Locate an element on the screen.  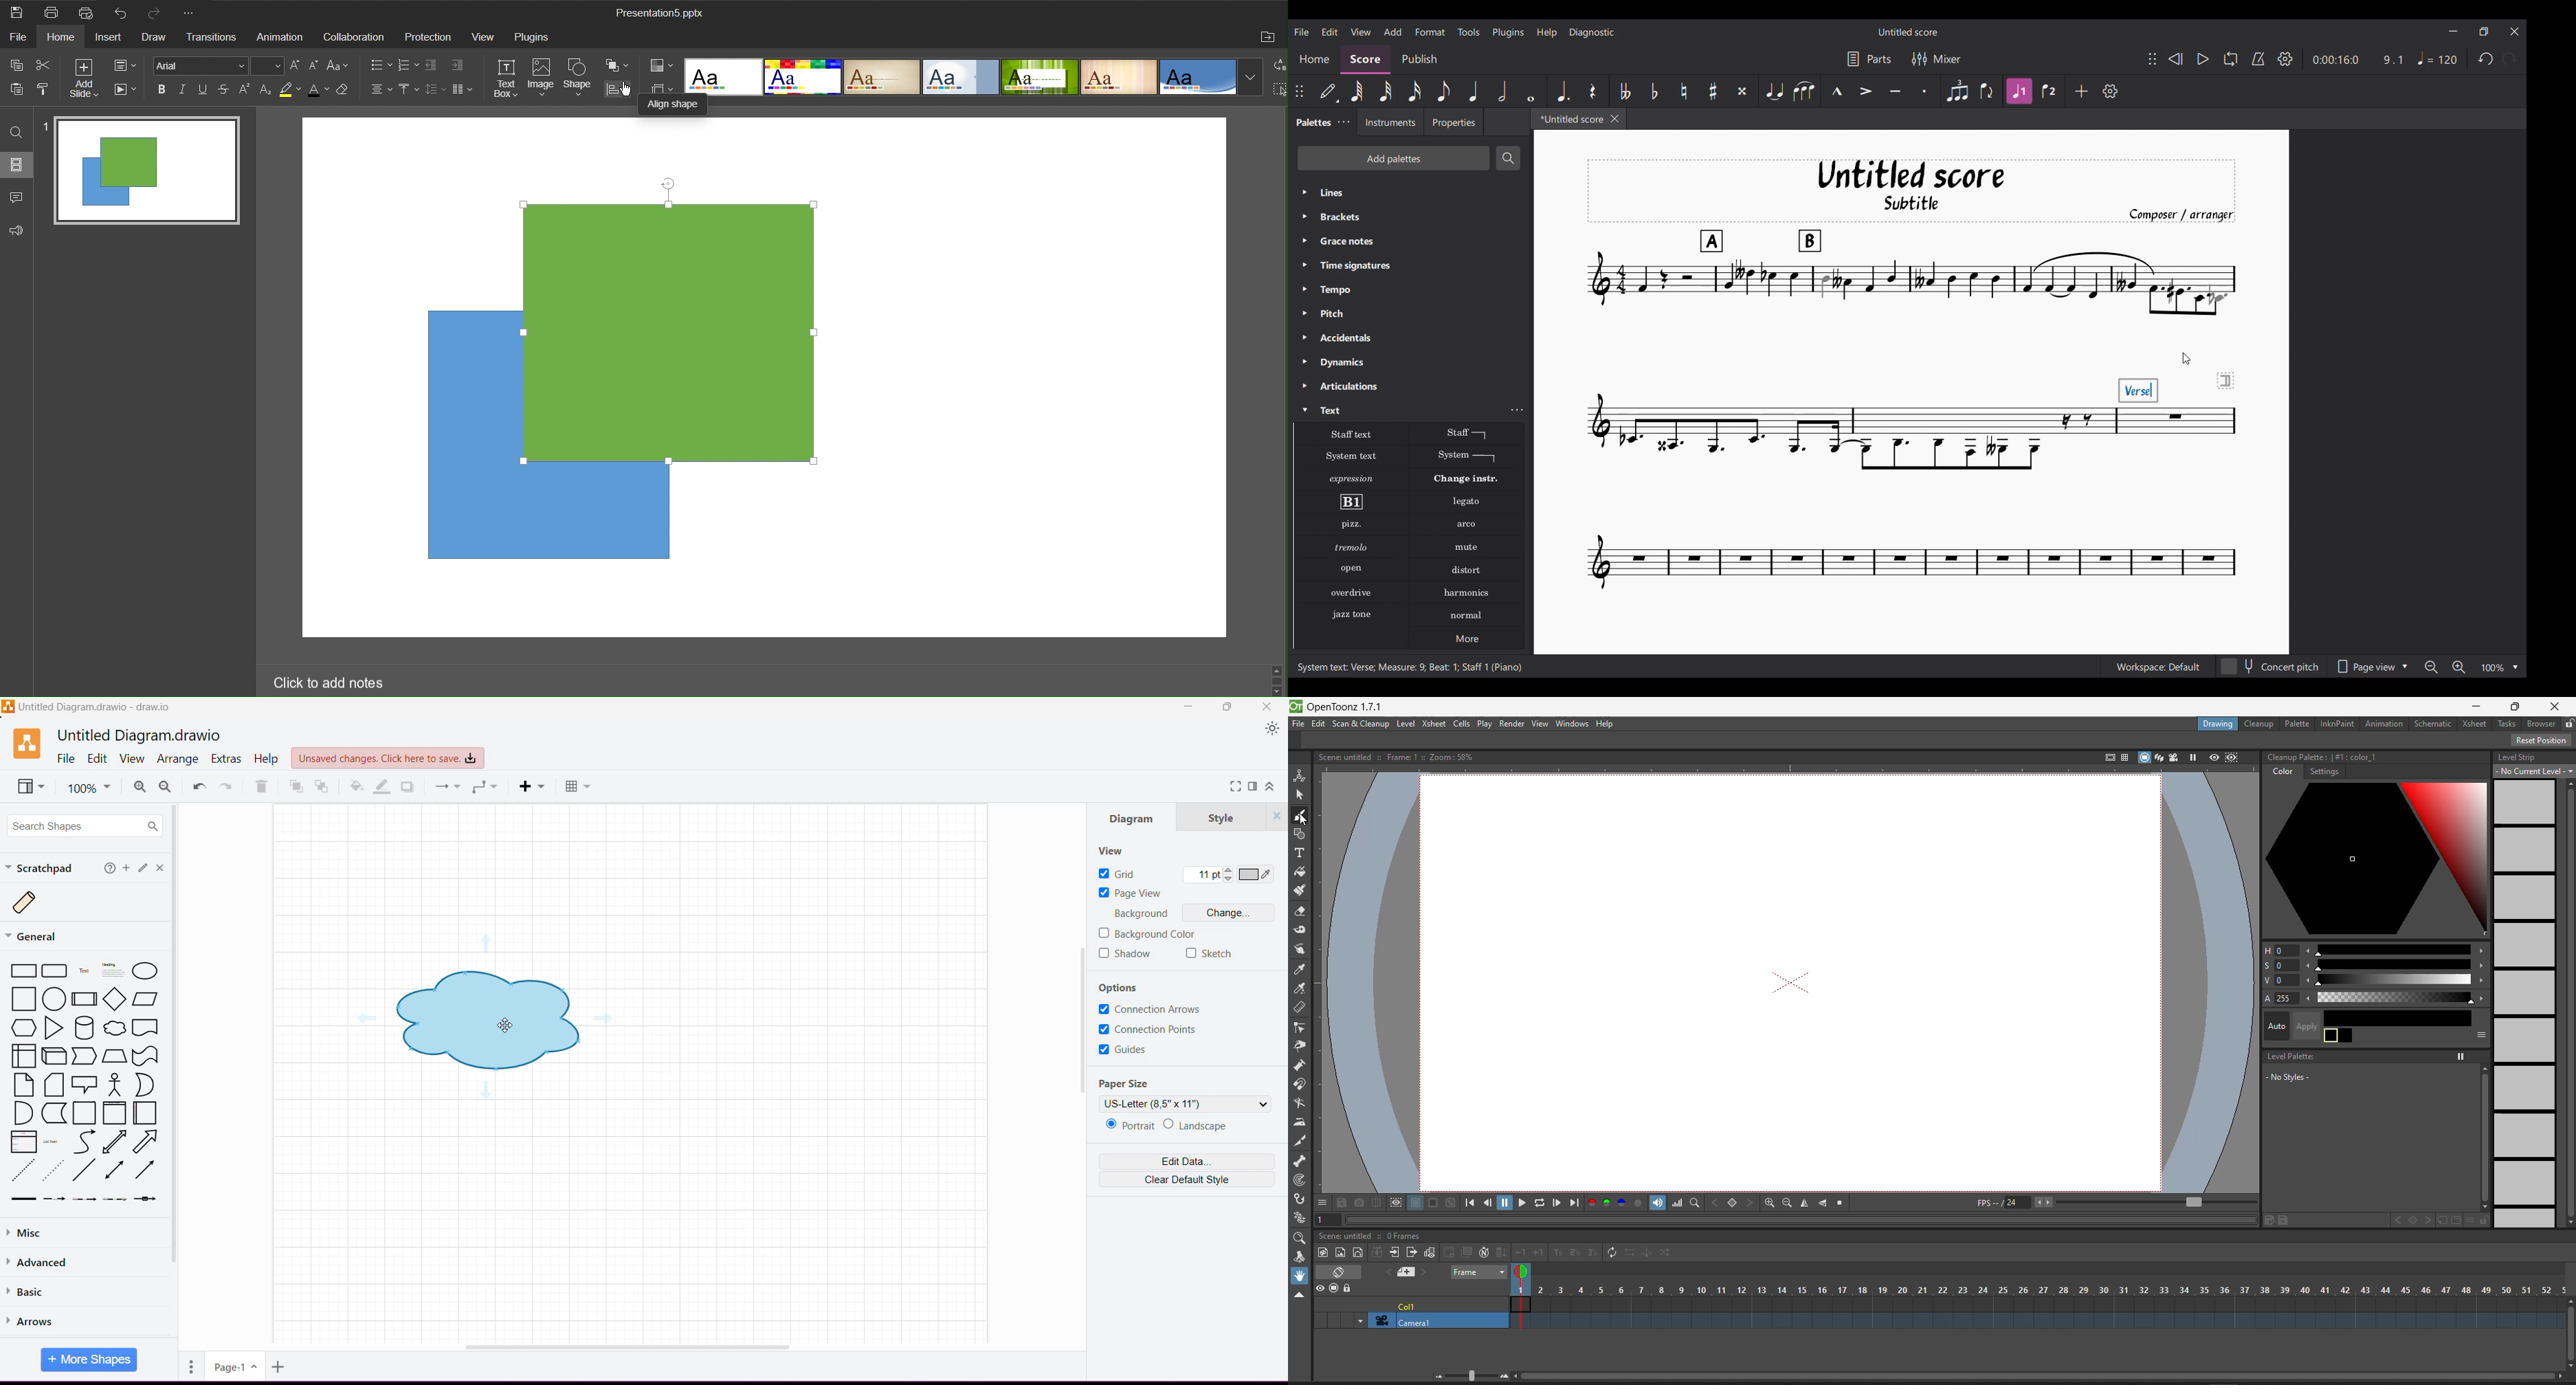
Voice 2 is located at coordinates (2049, 91).